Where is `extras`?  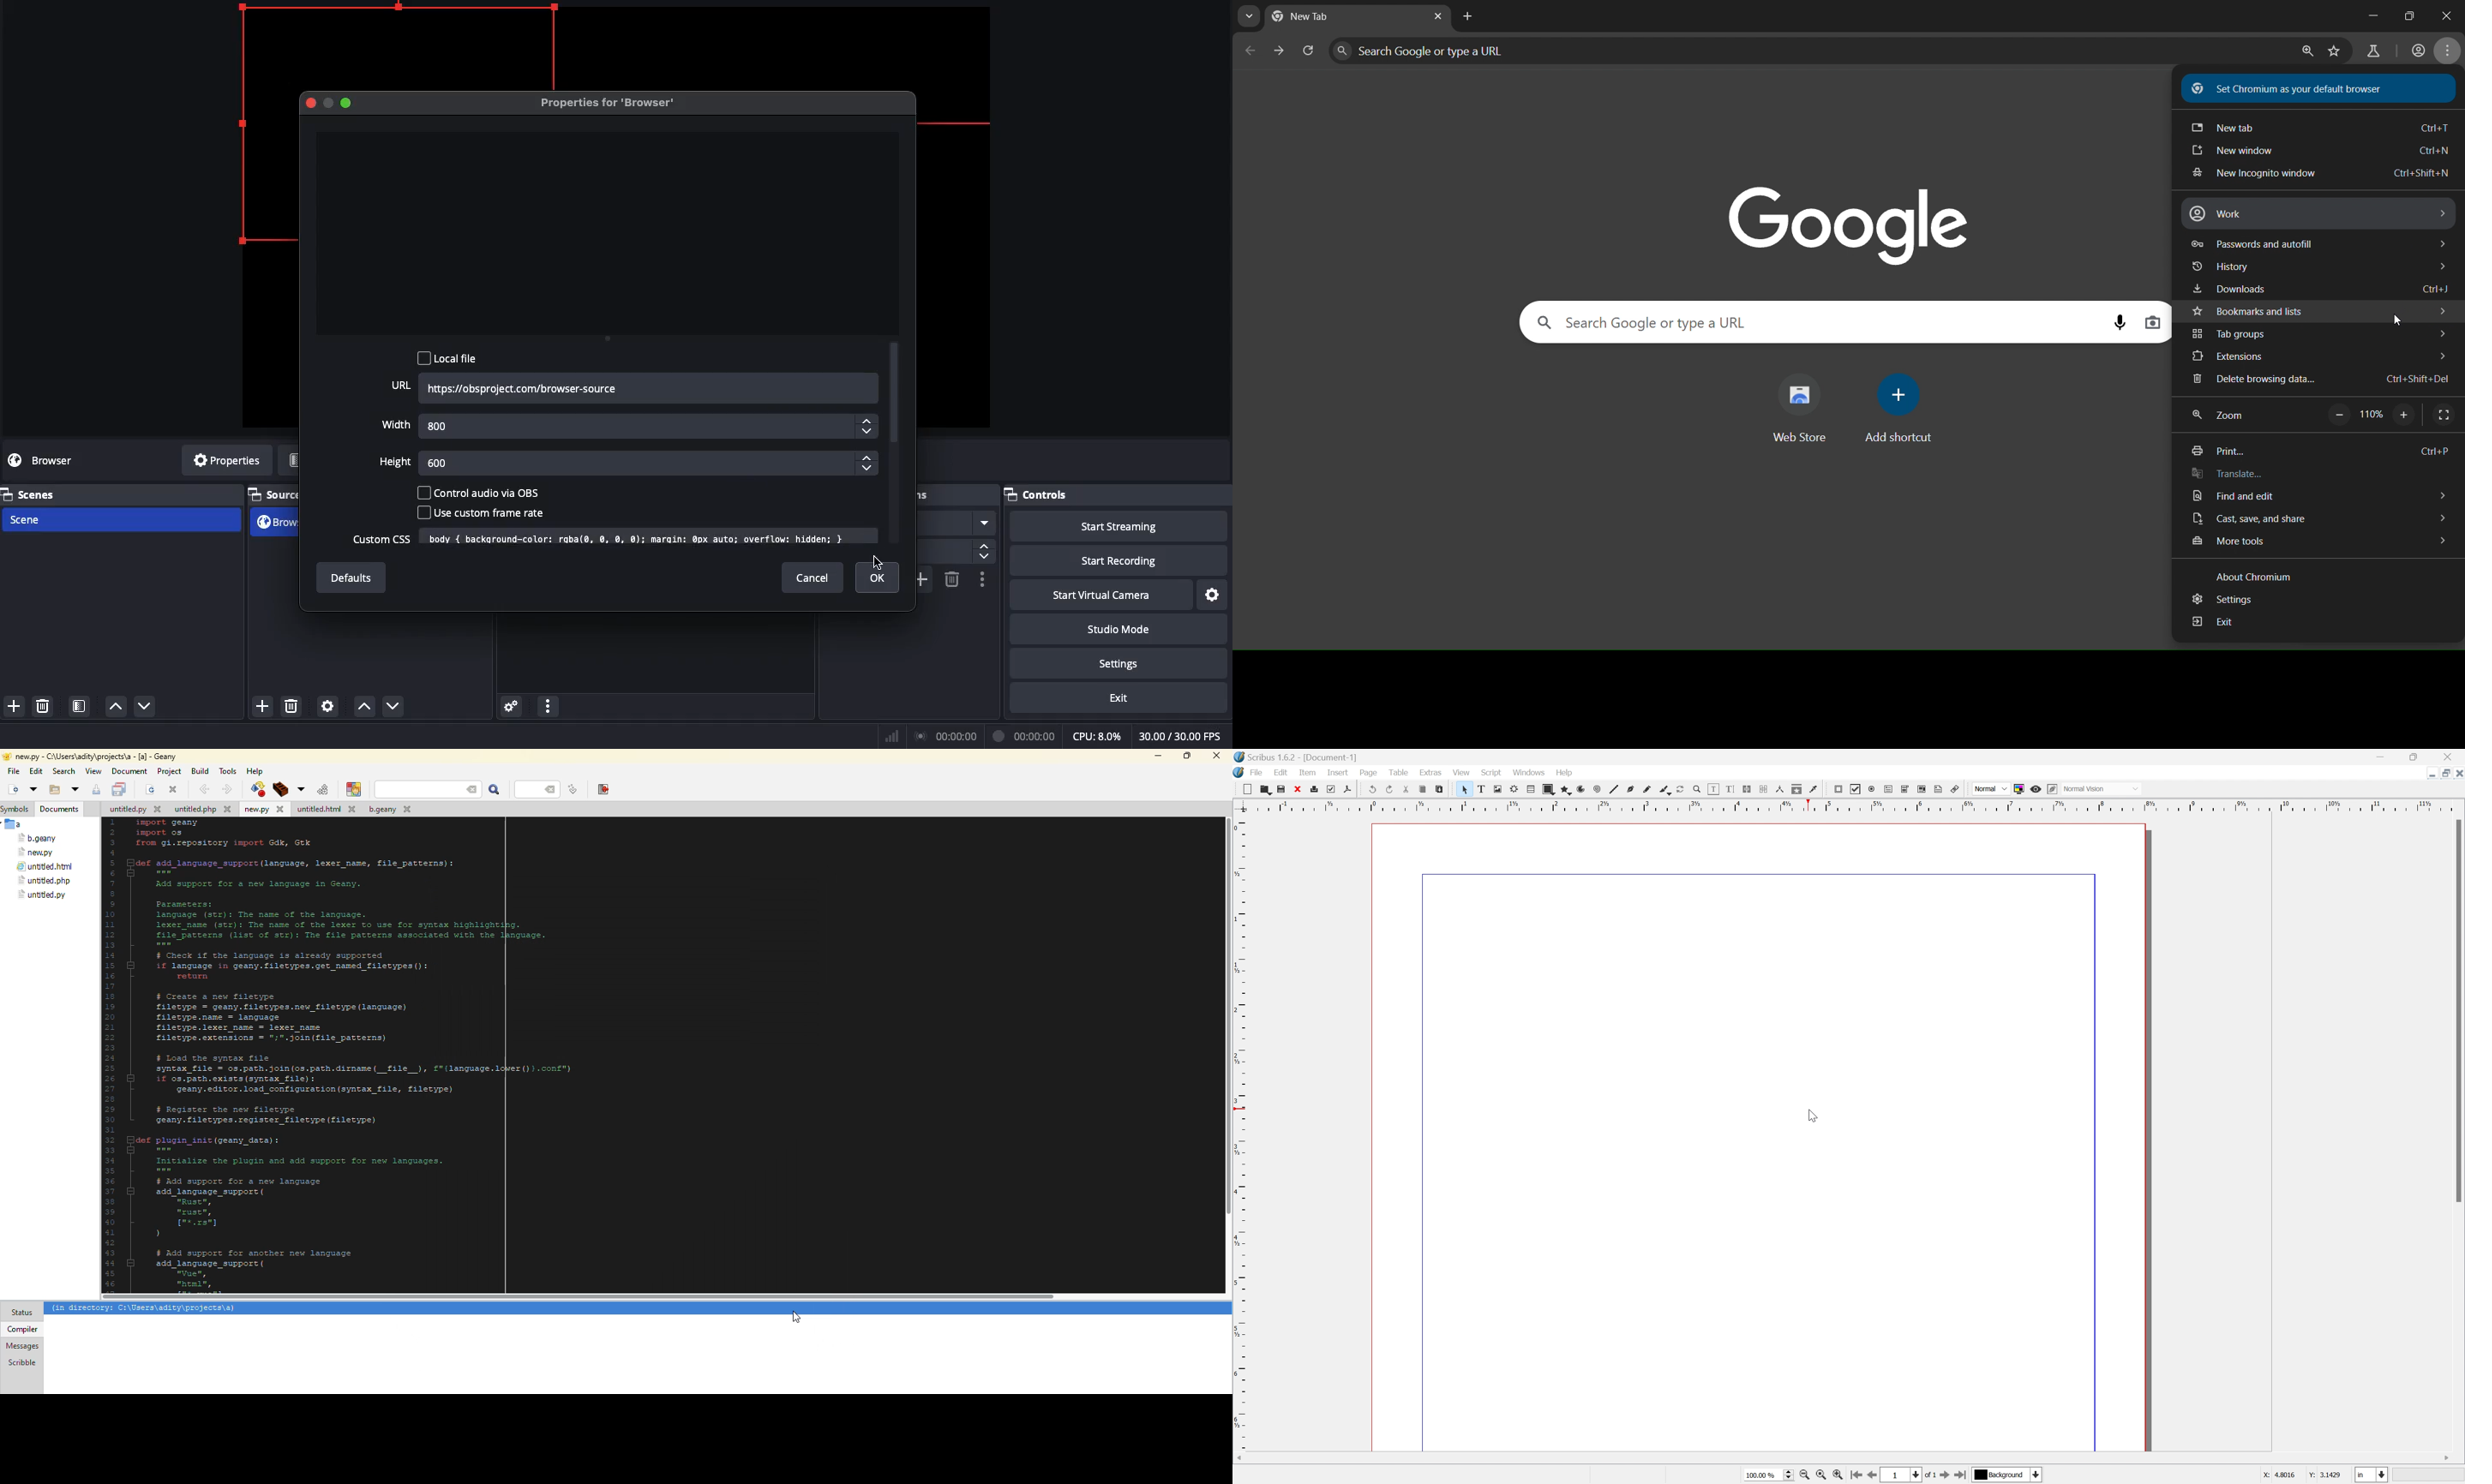 extras is located at coordinates (1430, 772).